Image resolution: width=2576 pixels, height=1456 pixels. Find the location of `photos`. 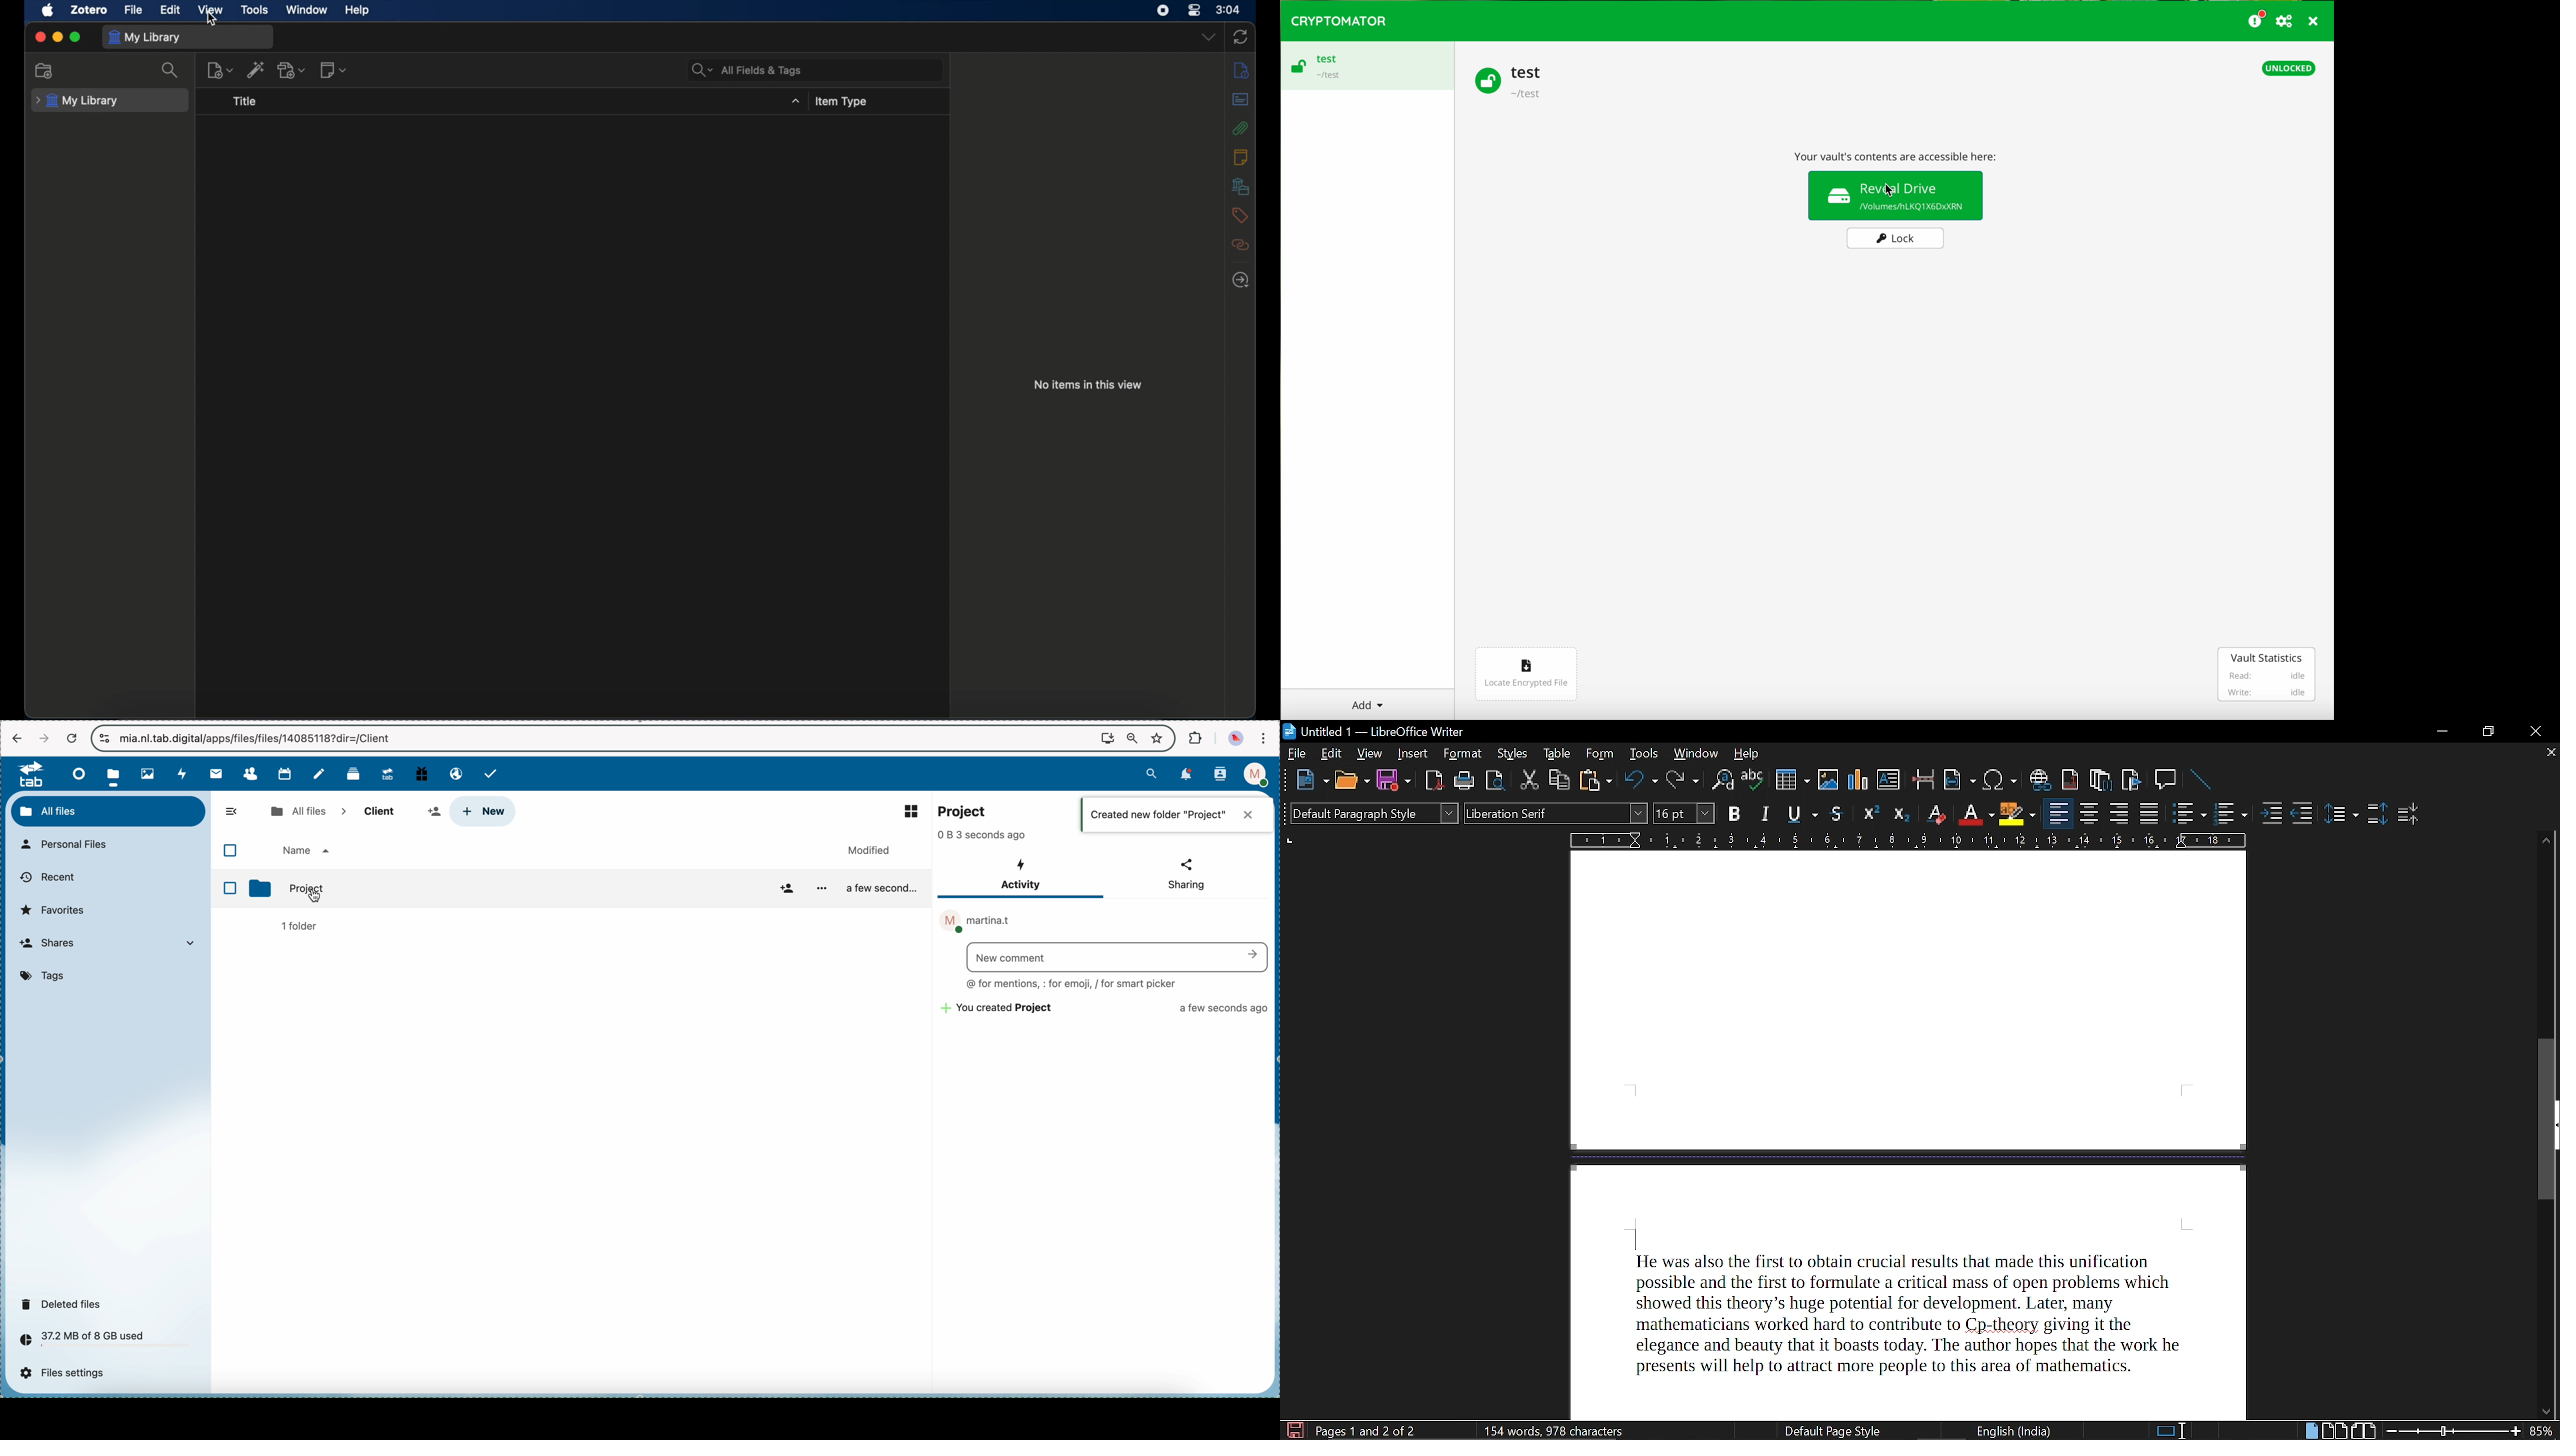

photos is located at coordinates (150, 774).